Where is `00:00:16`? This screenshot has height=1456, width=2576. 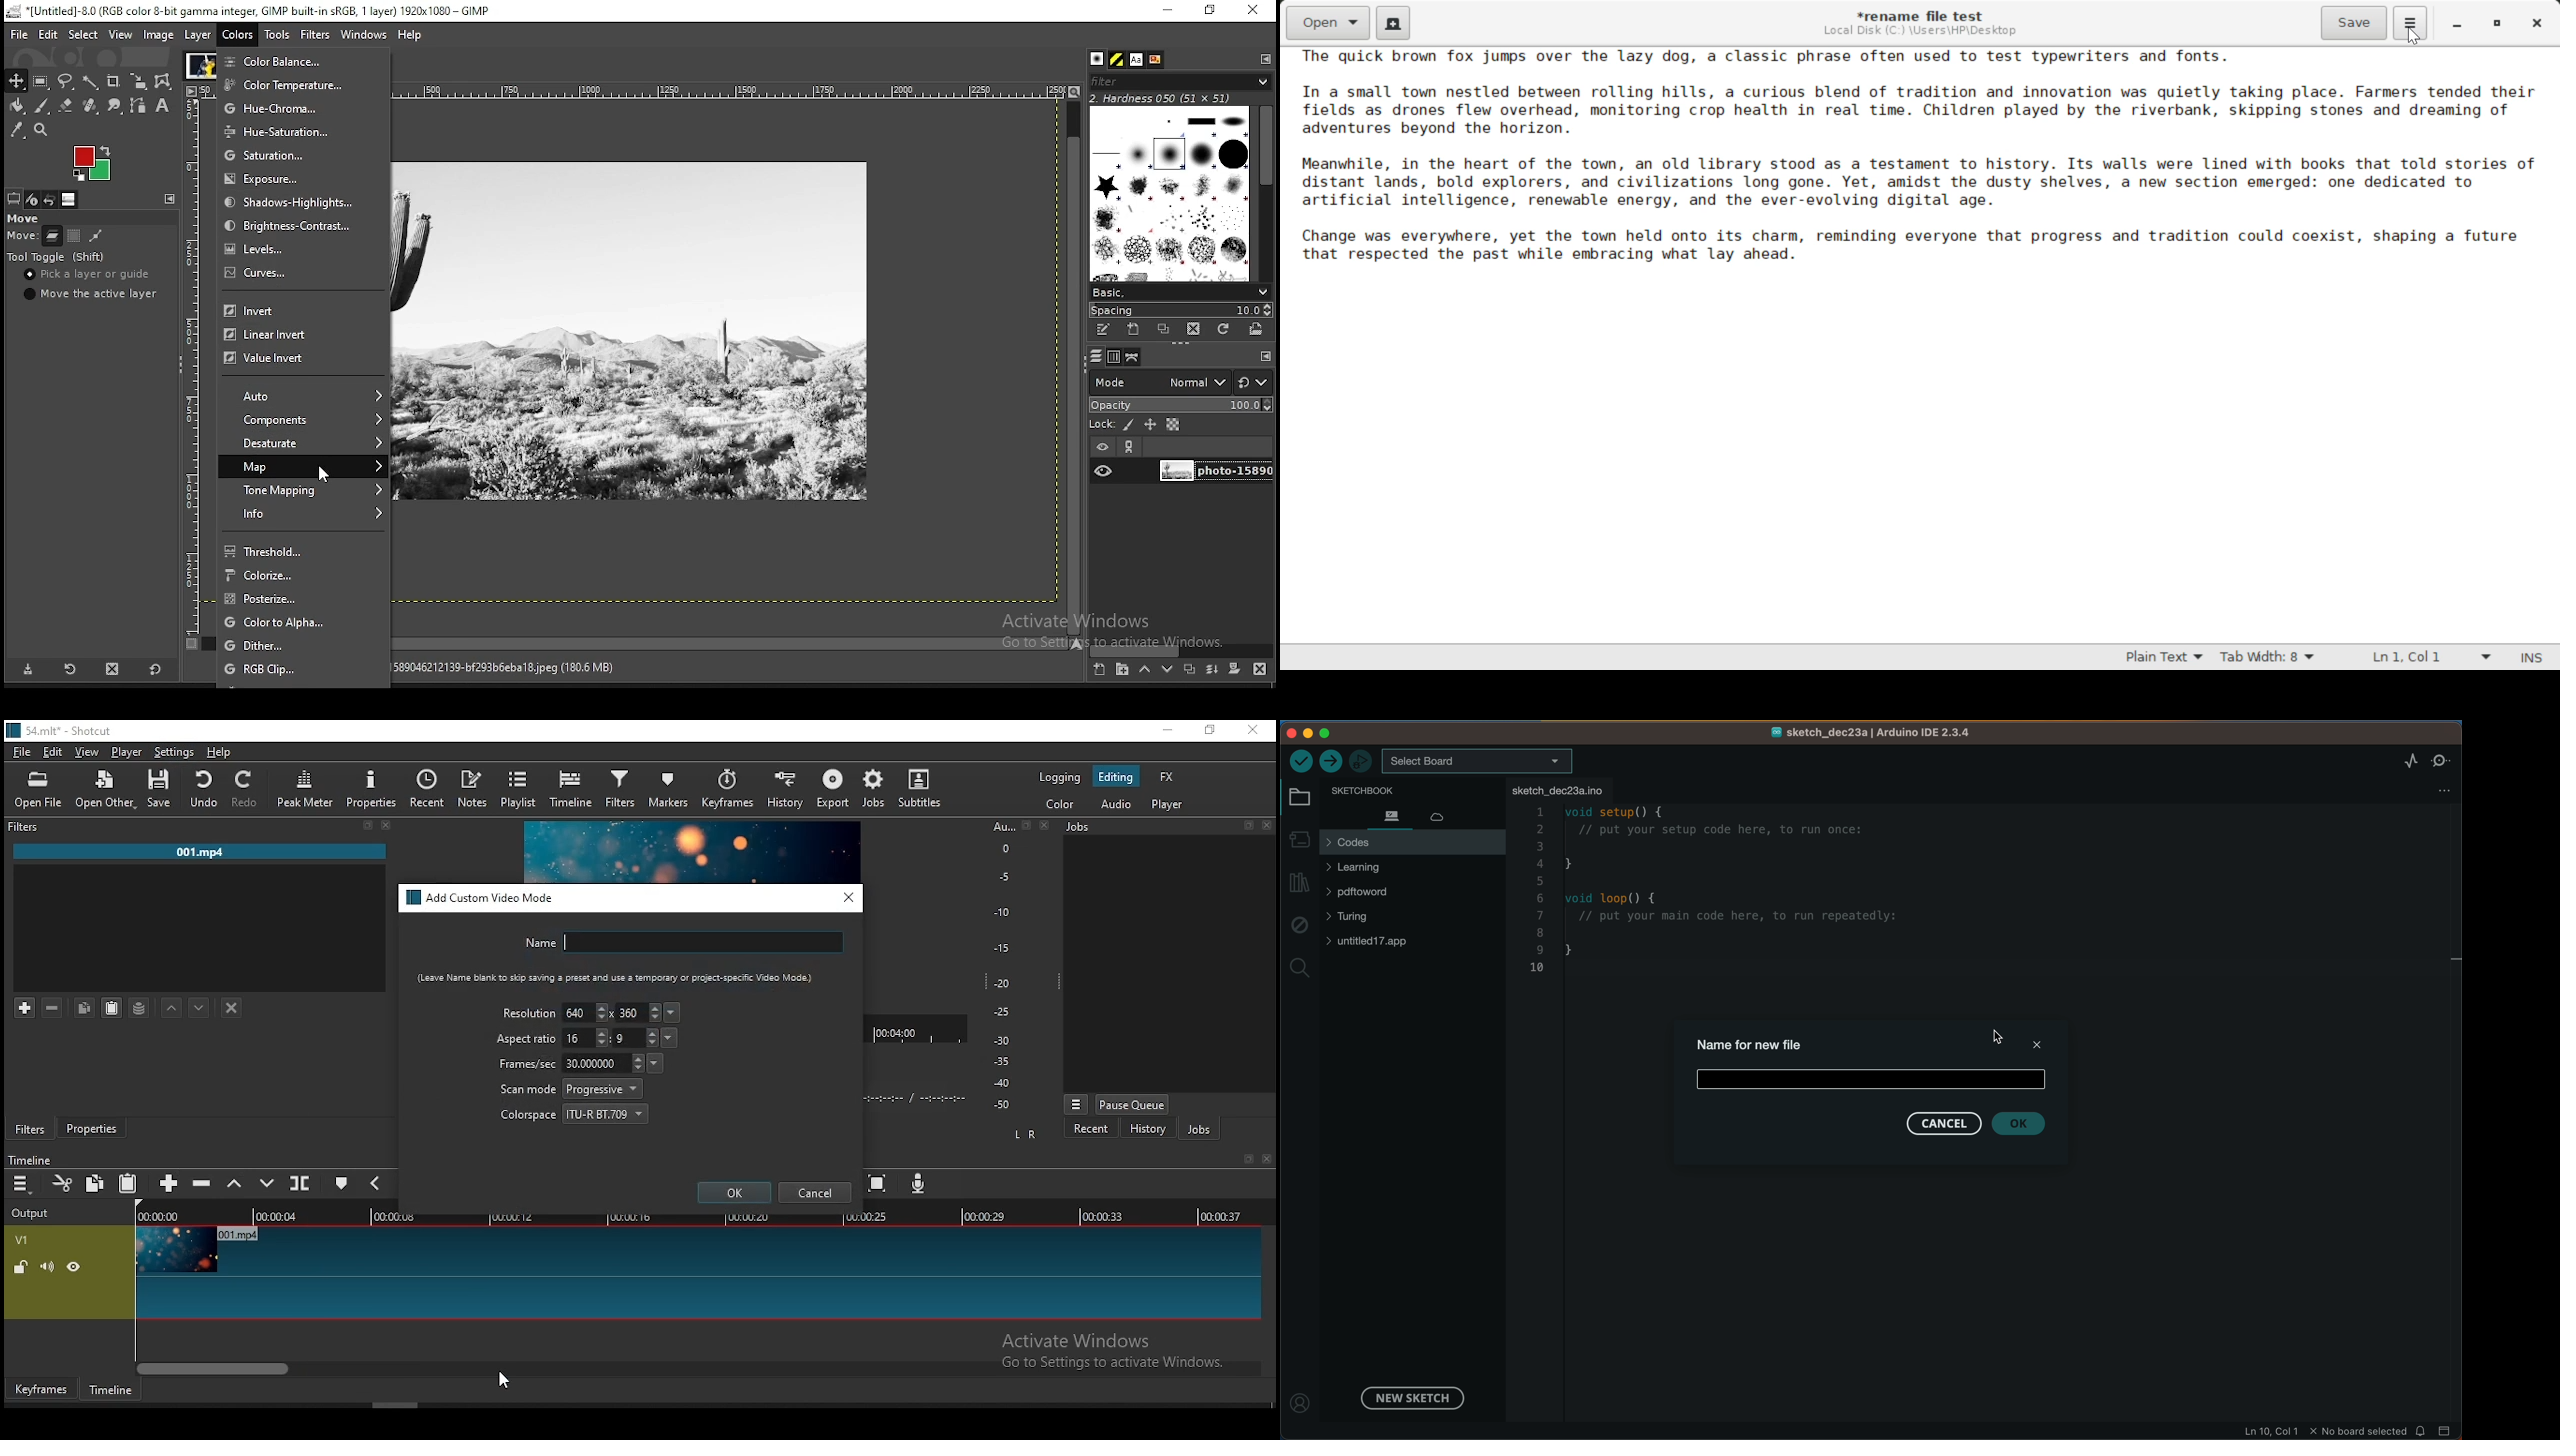
00:00:16 is located at coordinates (631, 1216).